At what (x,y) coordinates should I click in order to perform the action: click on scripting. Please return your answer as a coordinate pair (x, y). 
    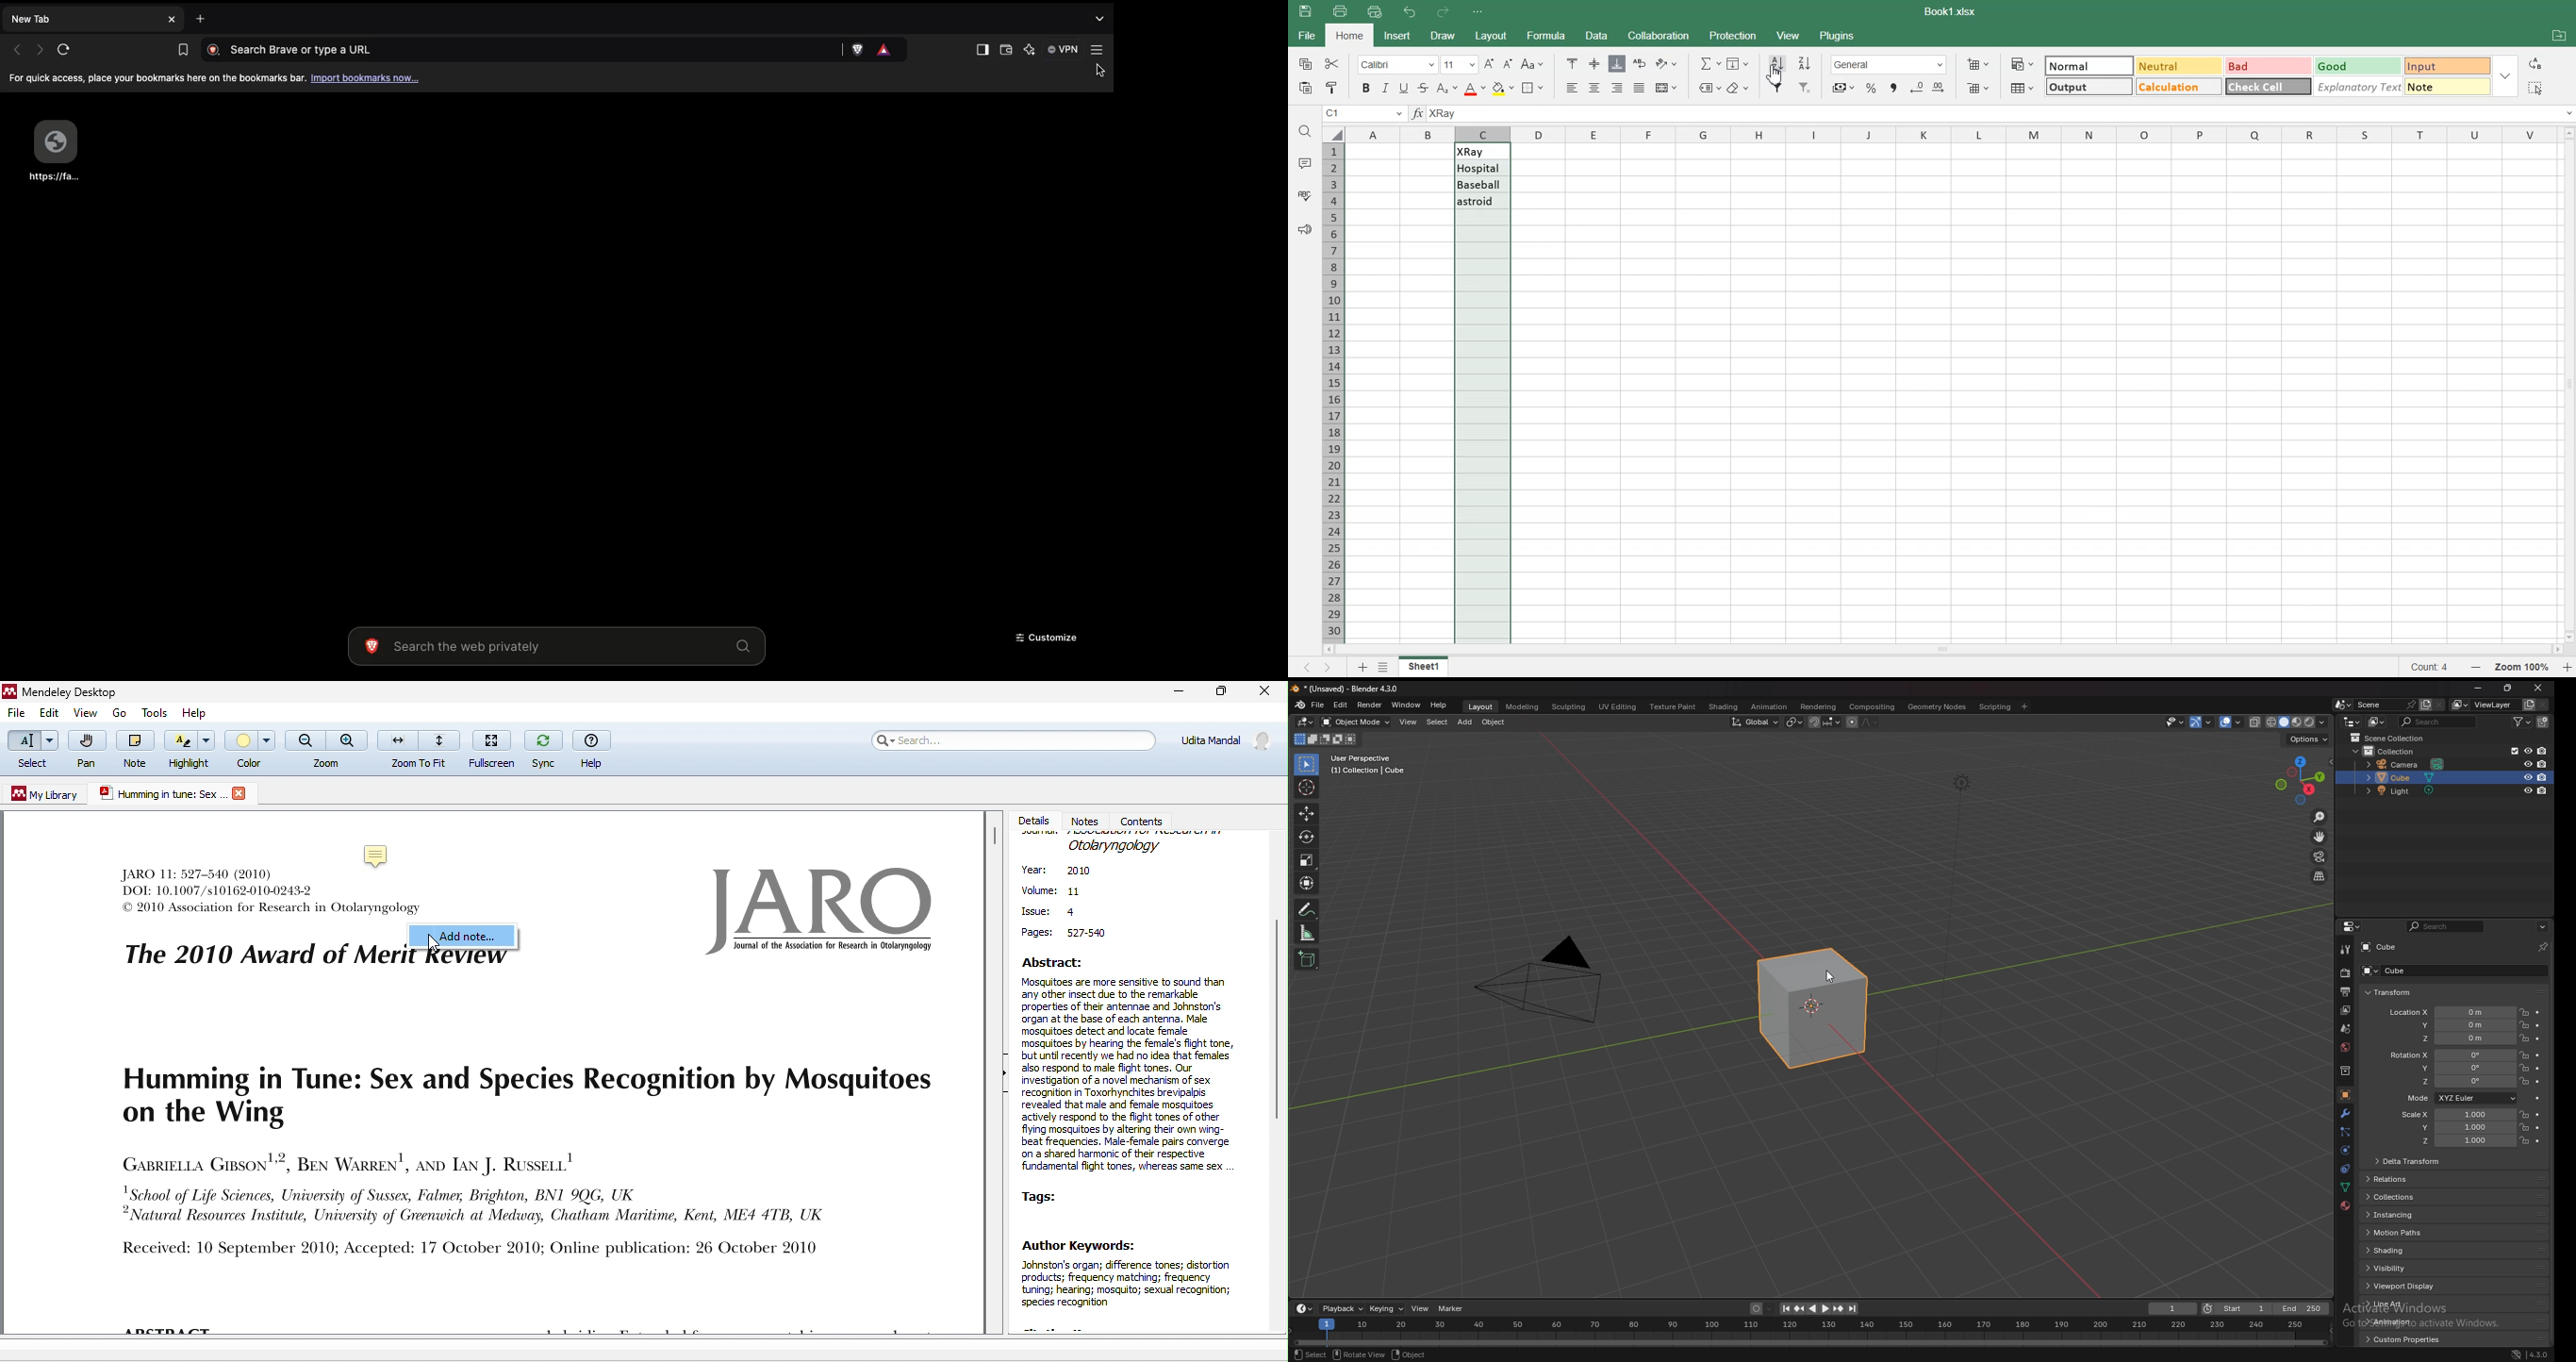
    Looking at the image, I should click on (1994, 707).